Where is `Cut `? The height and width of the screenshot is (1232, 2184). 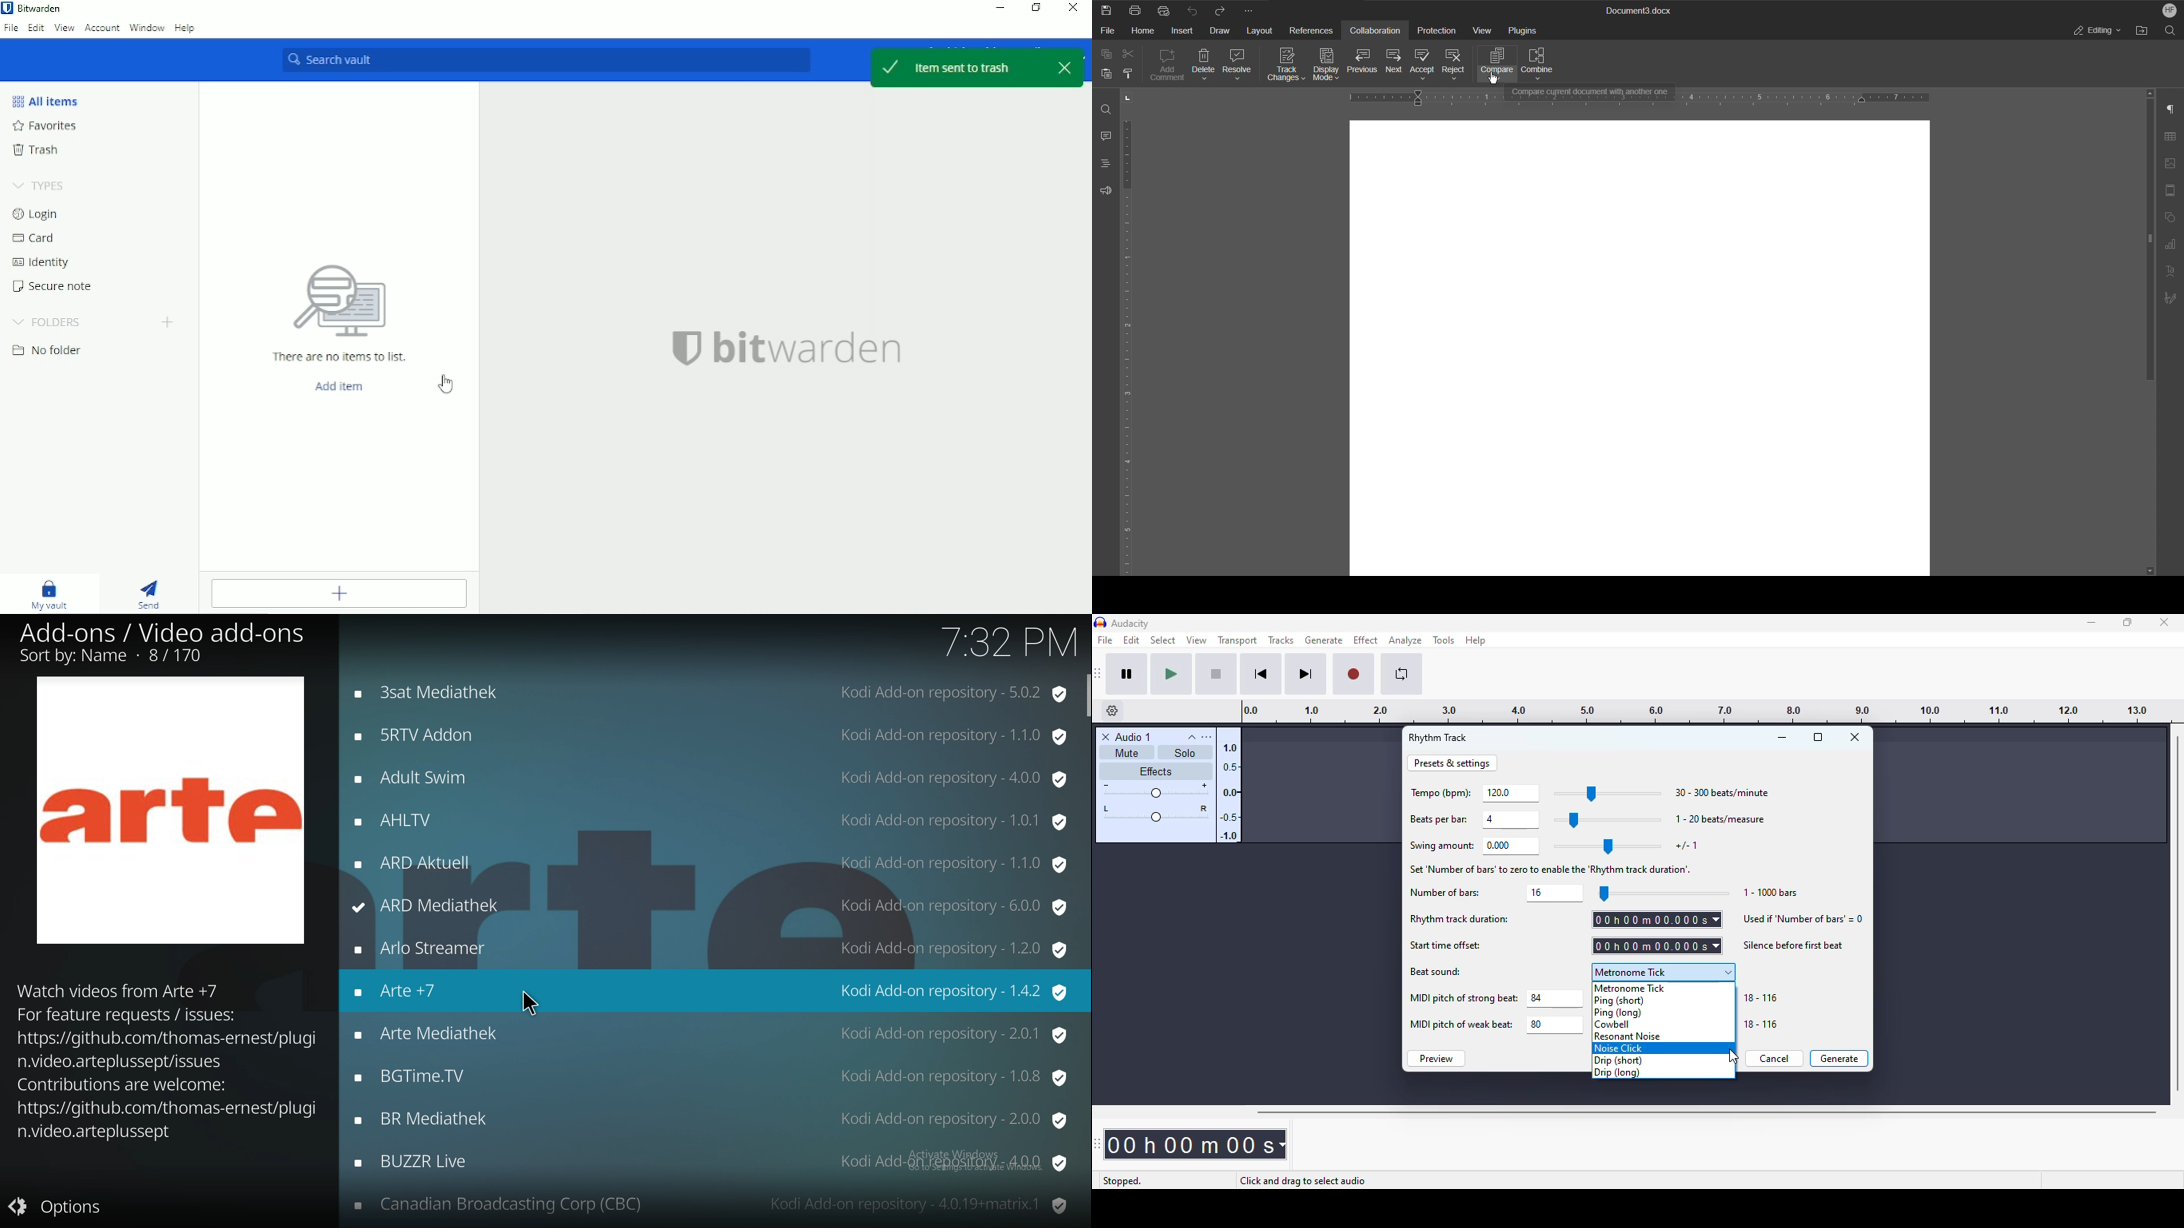 Cut  is located at coordinates (1128, 54).